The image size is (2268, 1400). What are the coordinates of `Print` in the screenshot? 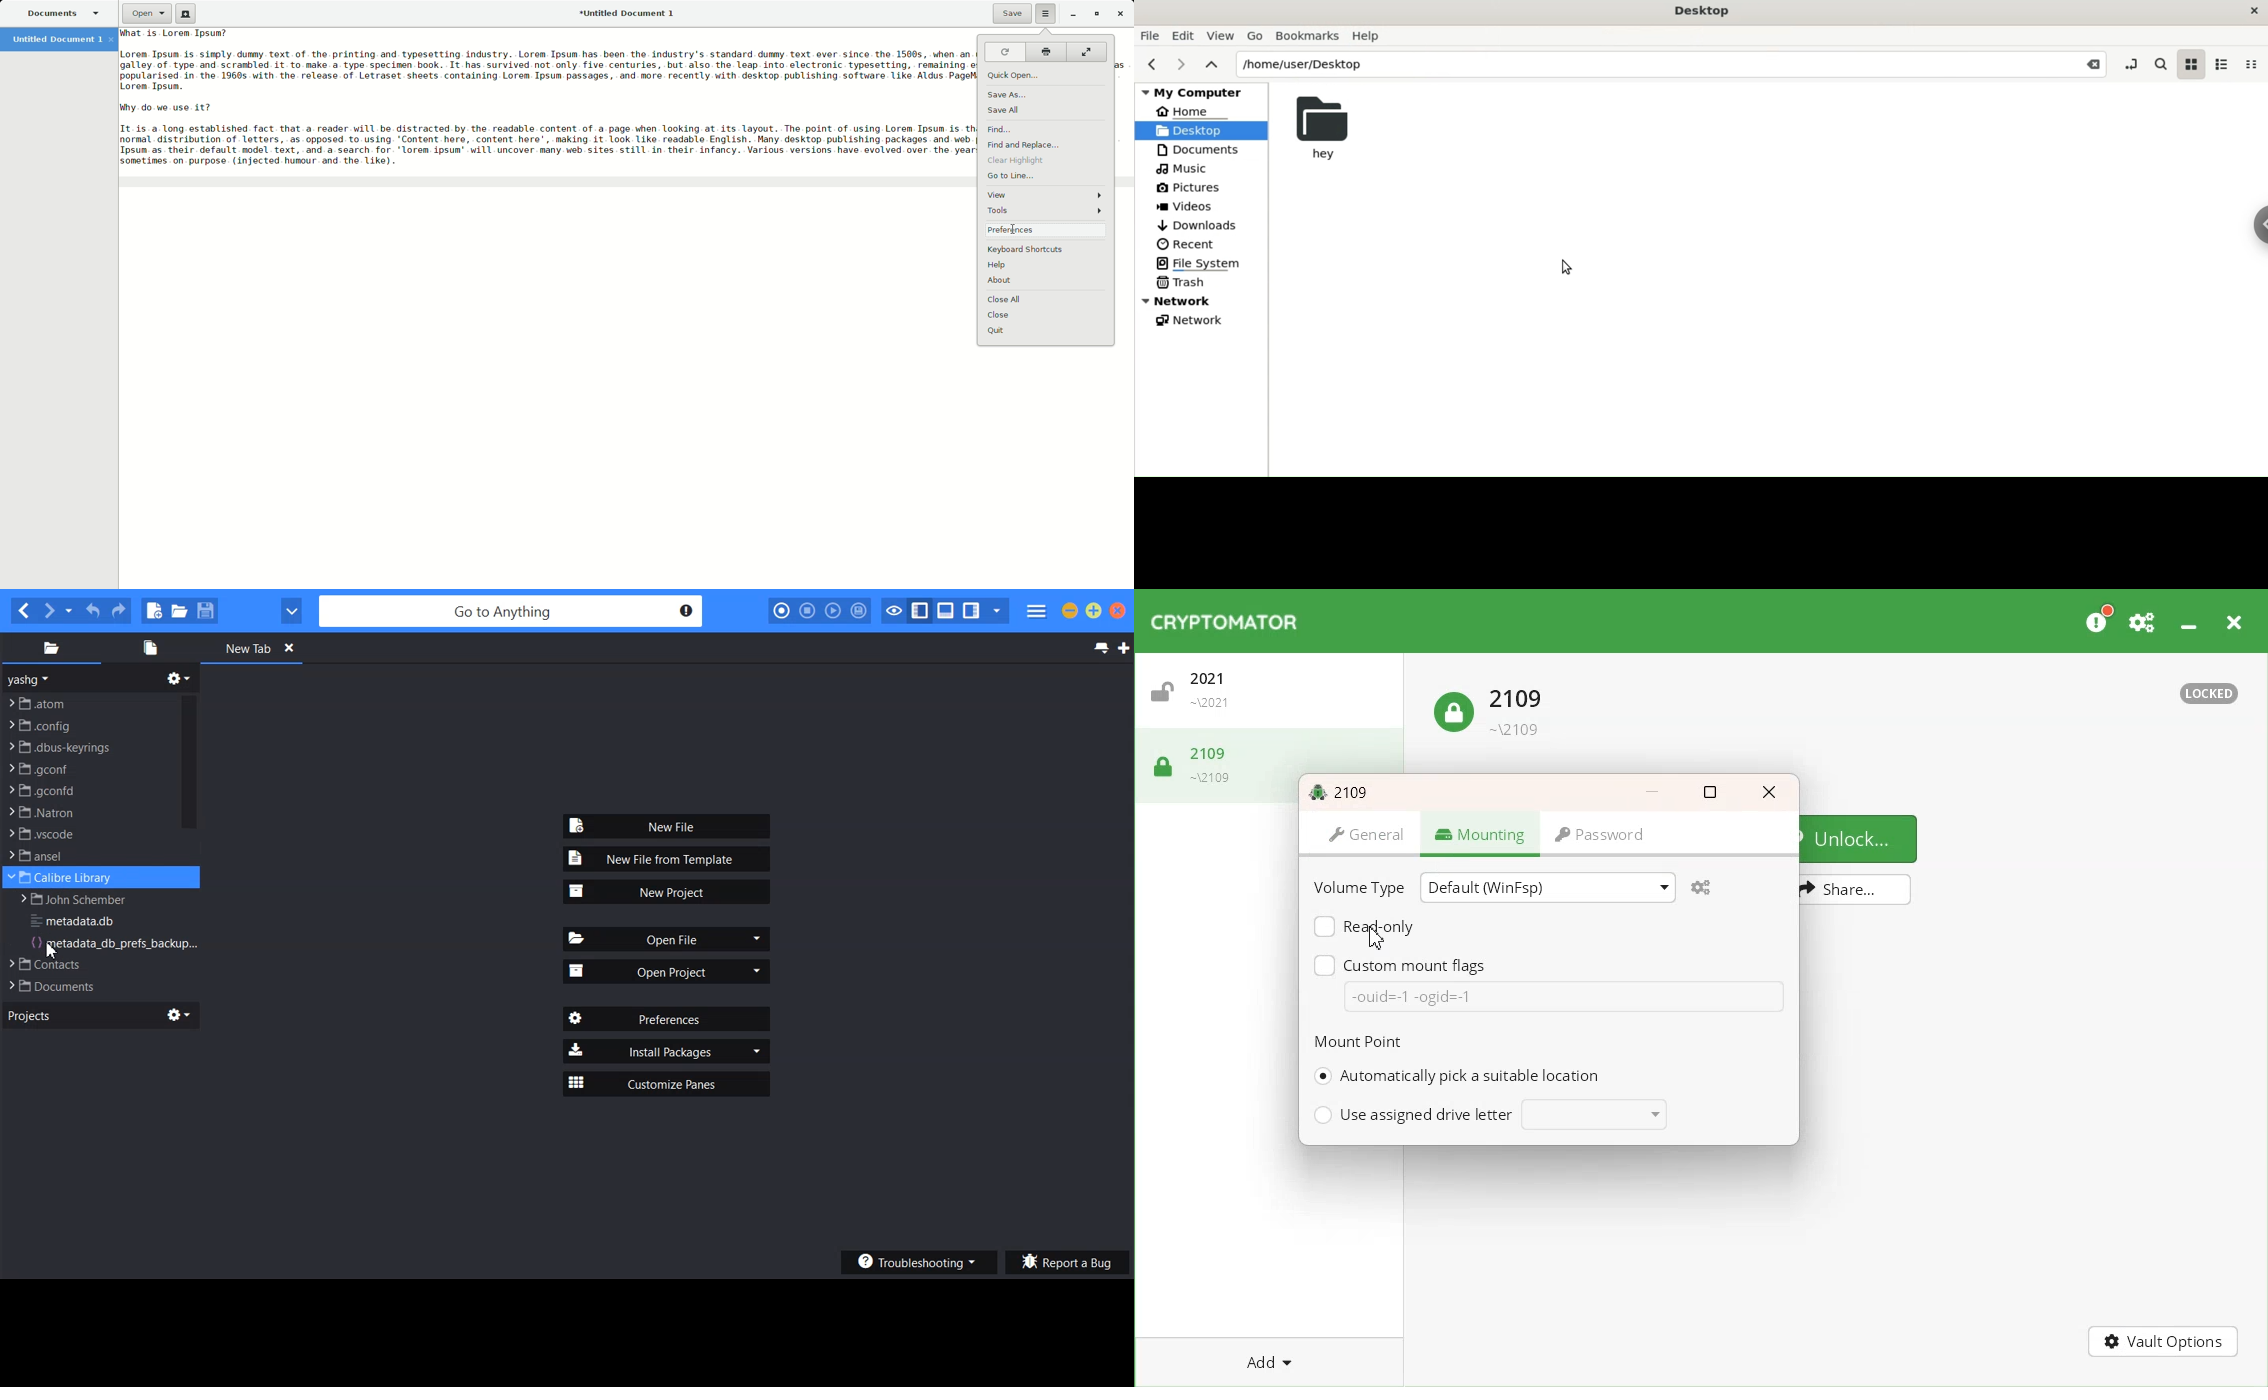 It's located at (1044, 51).